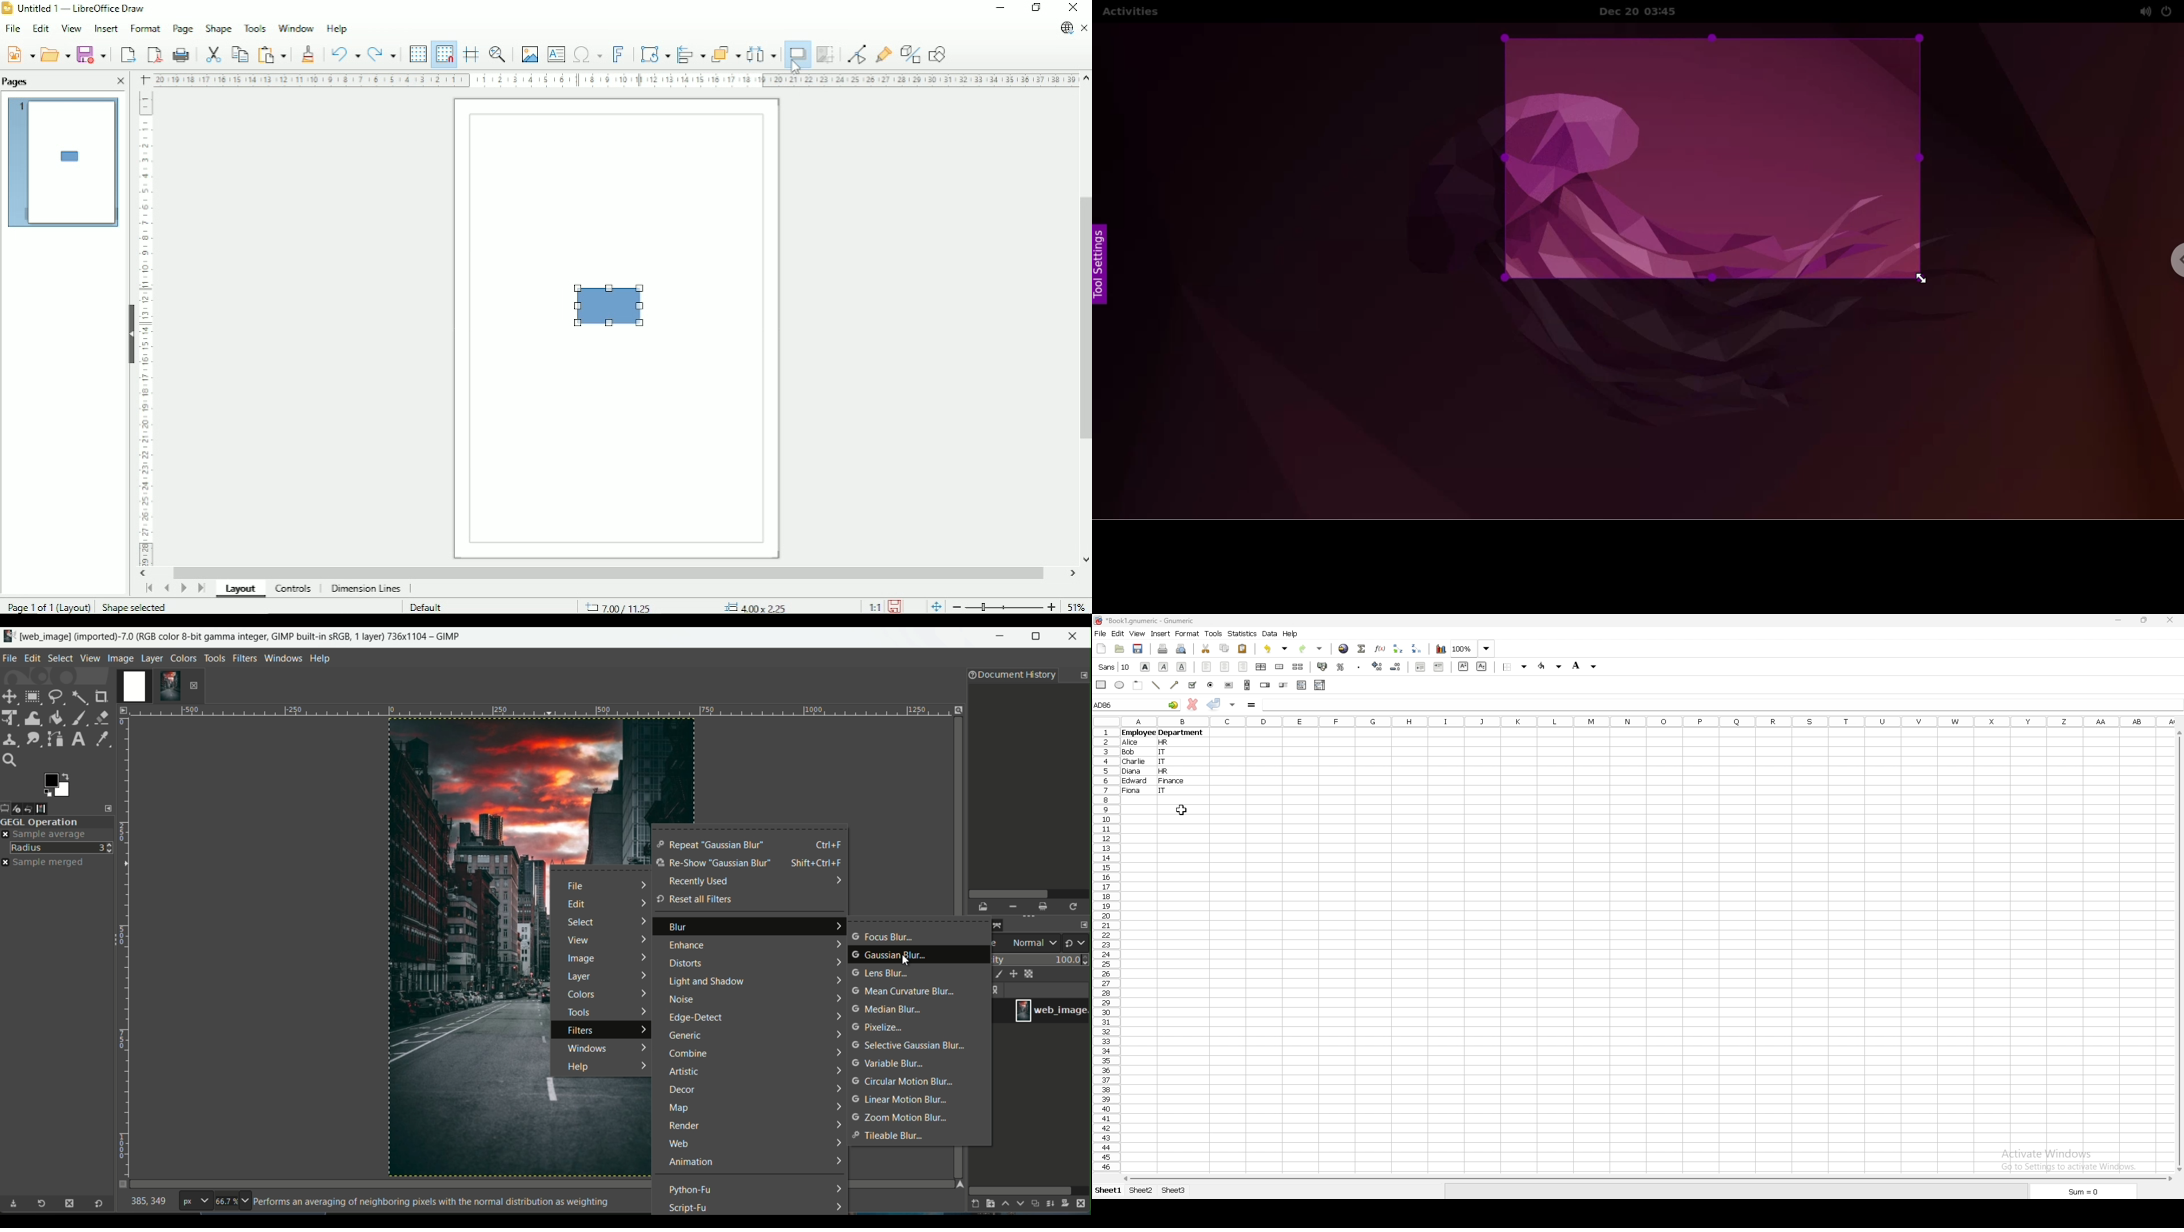  Describe the element at coordinates (183, 589) in the screenshot. I see `Next page` at that location.